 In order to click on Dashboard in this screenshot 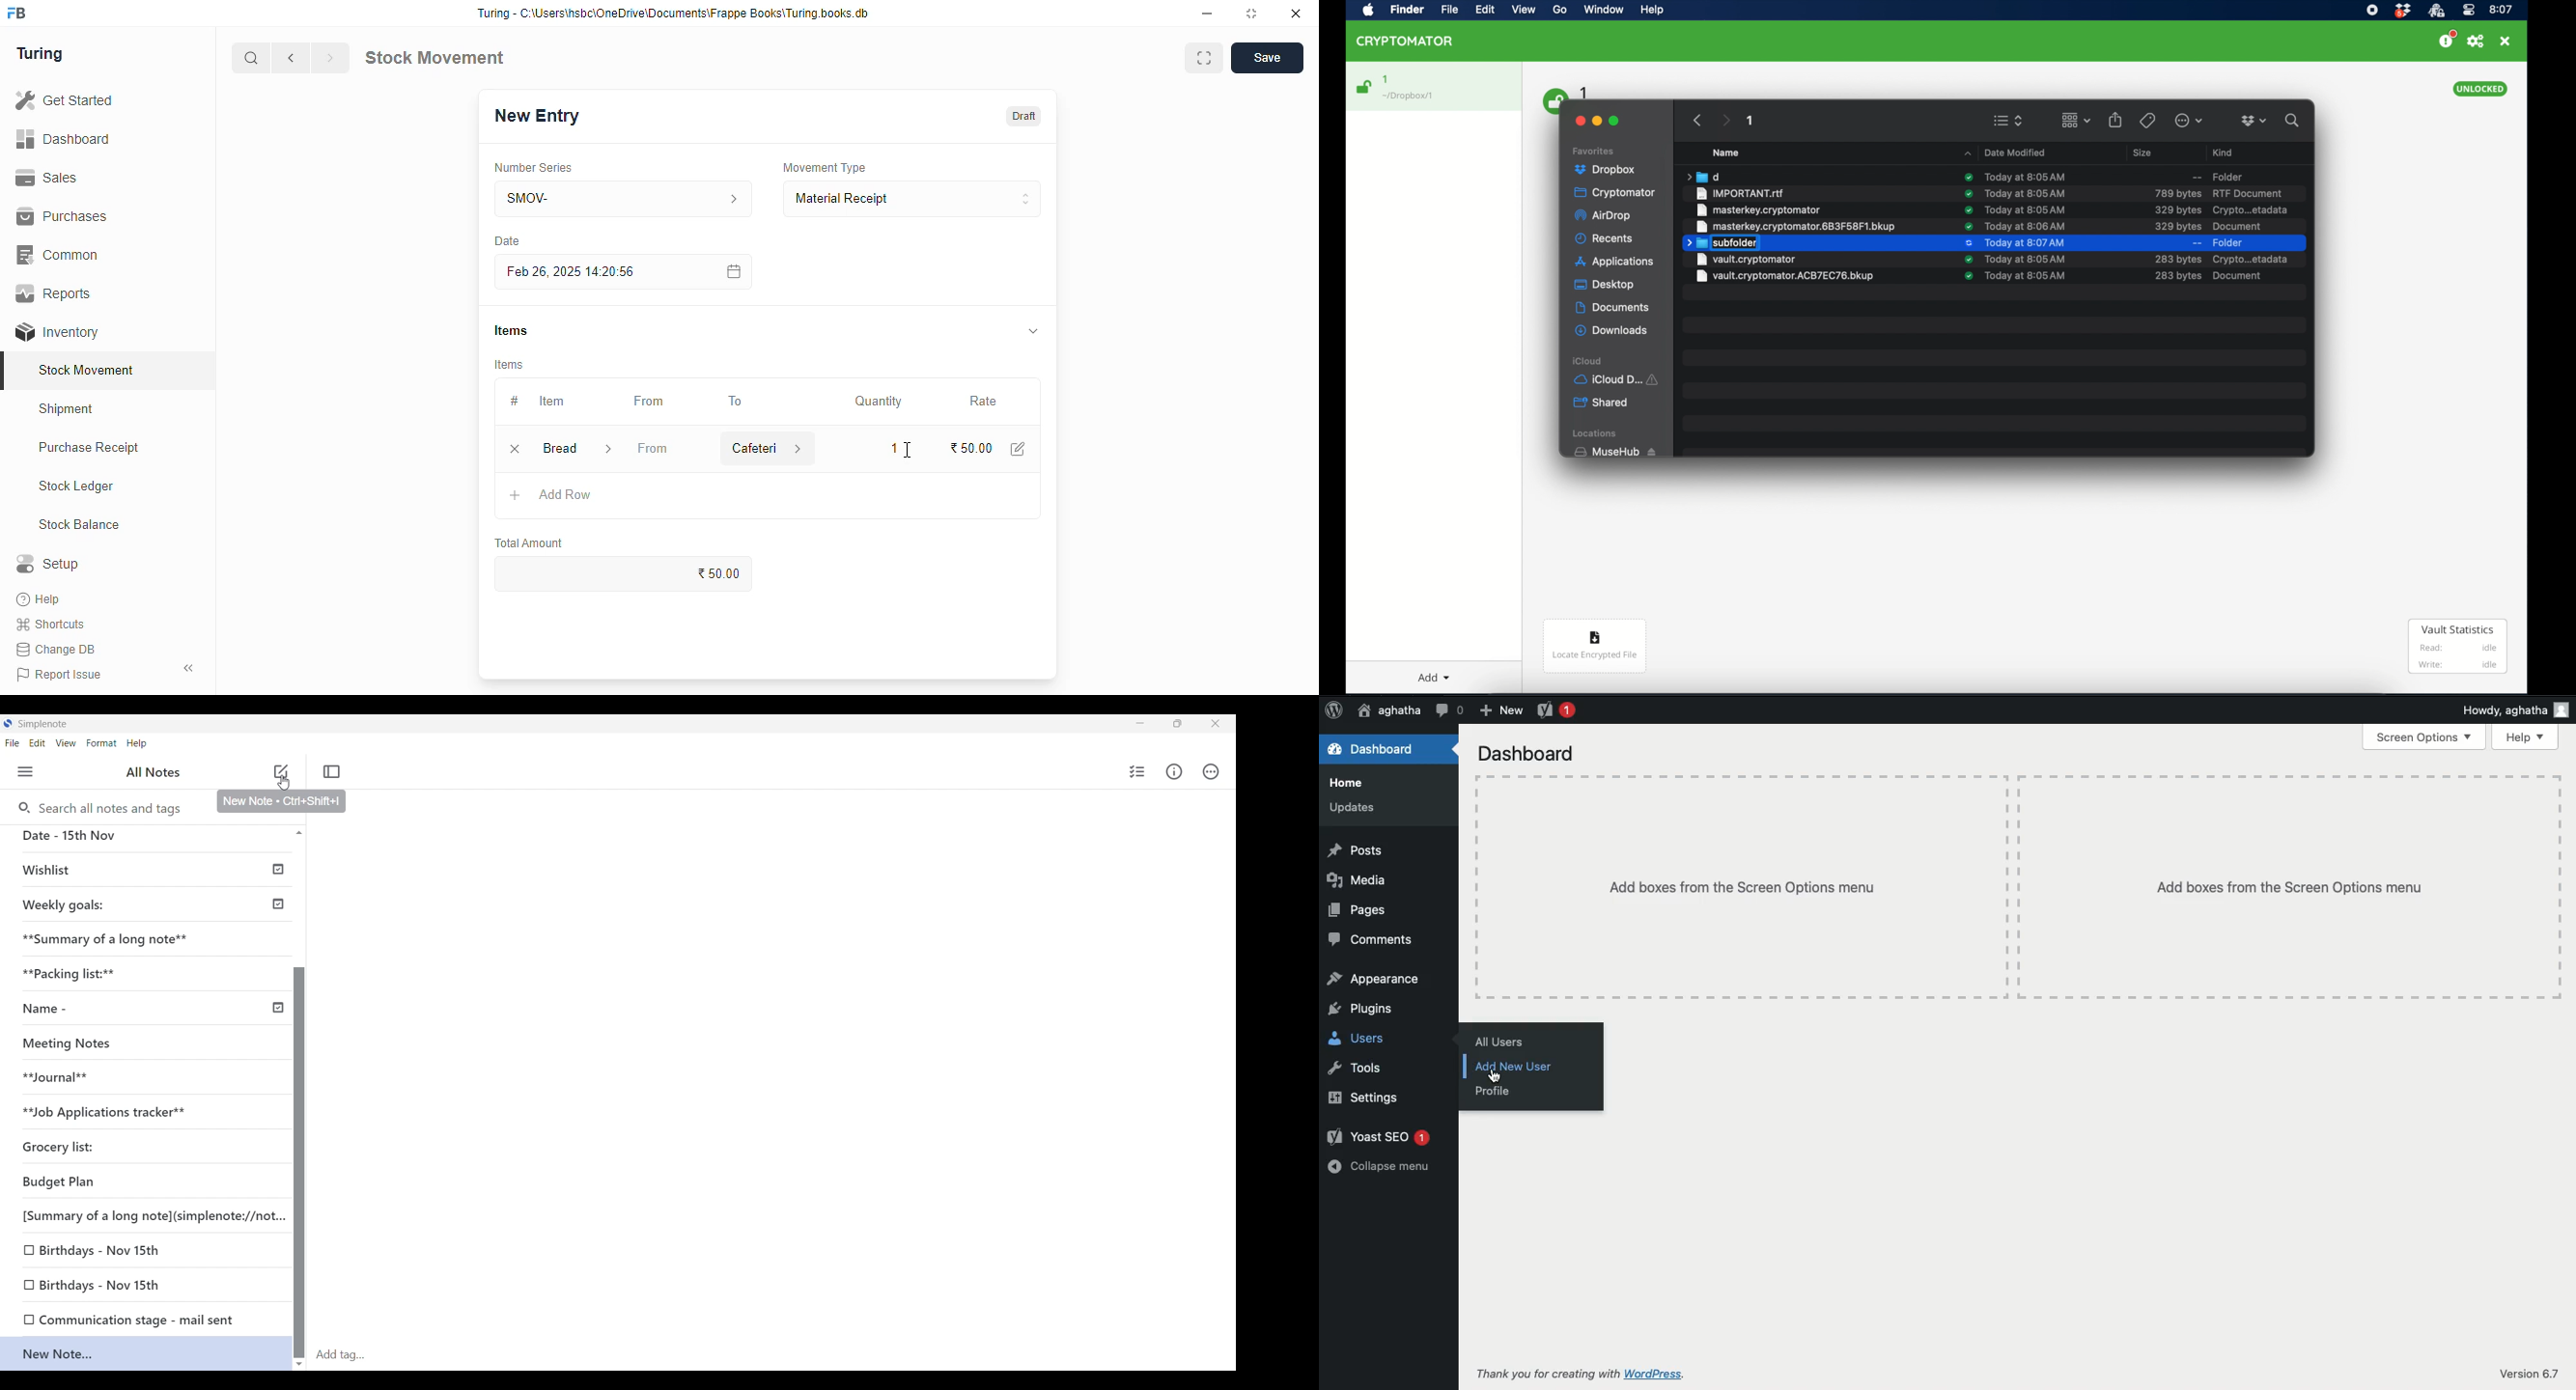, I will do `click(1376, 750)`.